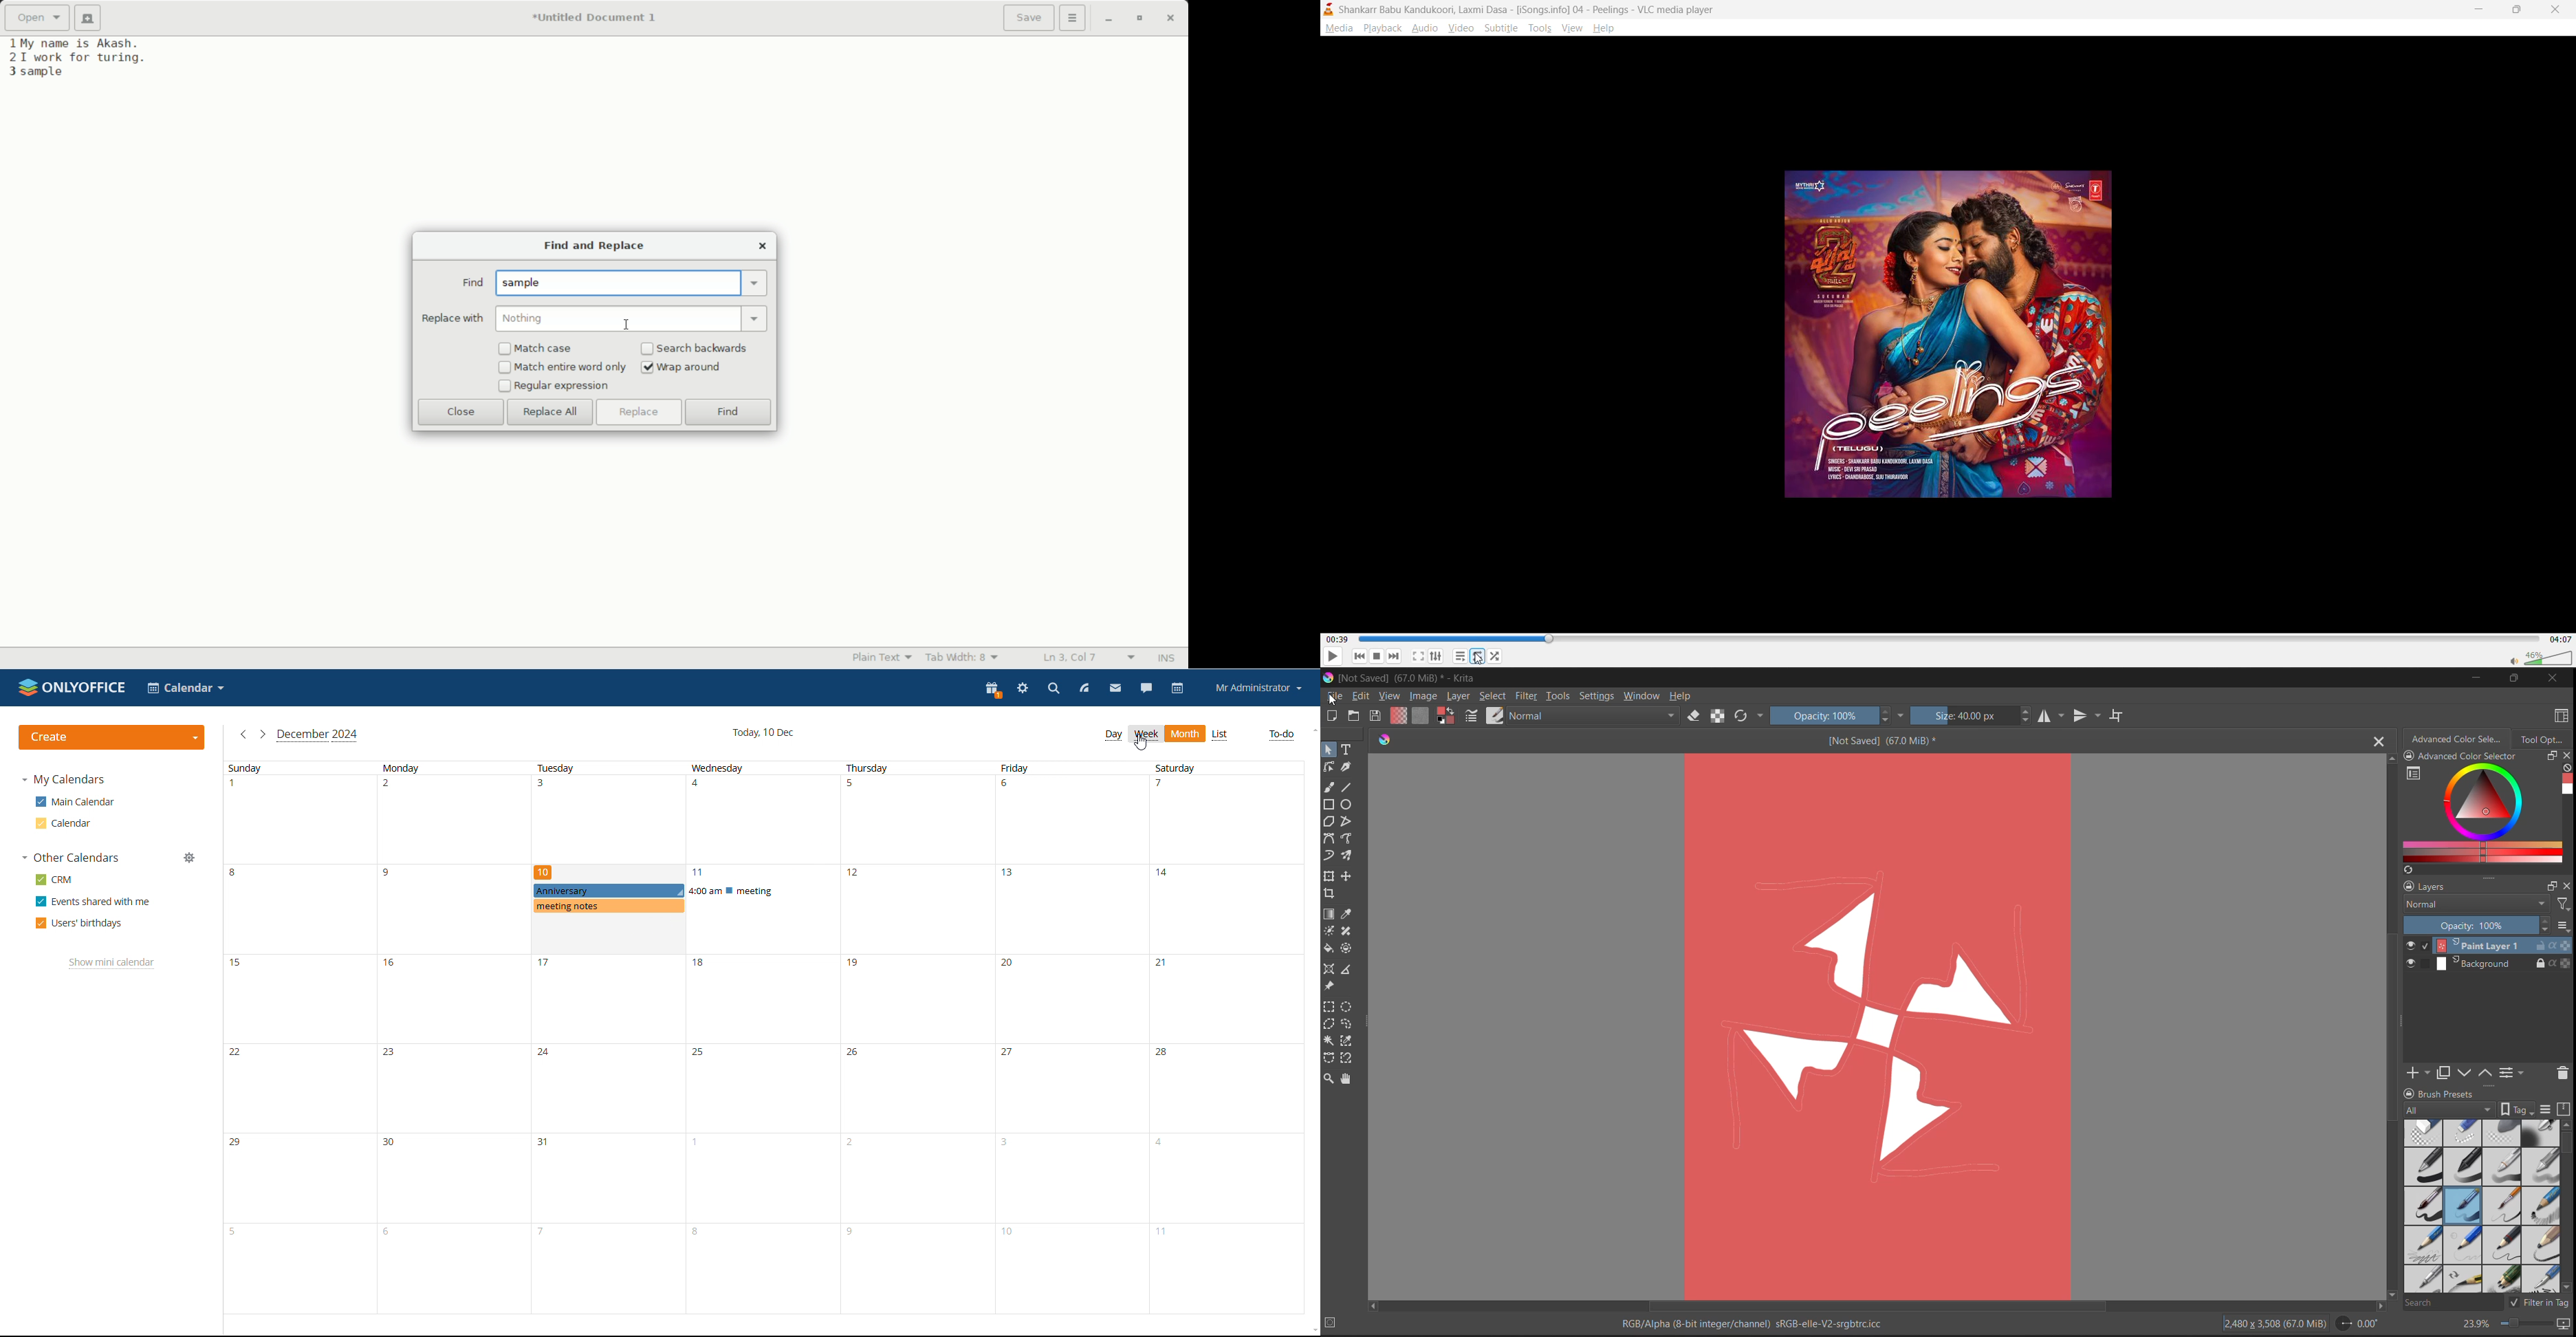 This screenshot has height=1344, width=2576. I want to click on background color selector, so click(1446, 714).